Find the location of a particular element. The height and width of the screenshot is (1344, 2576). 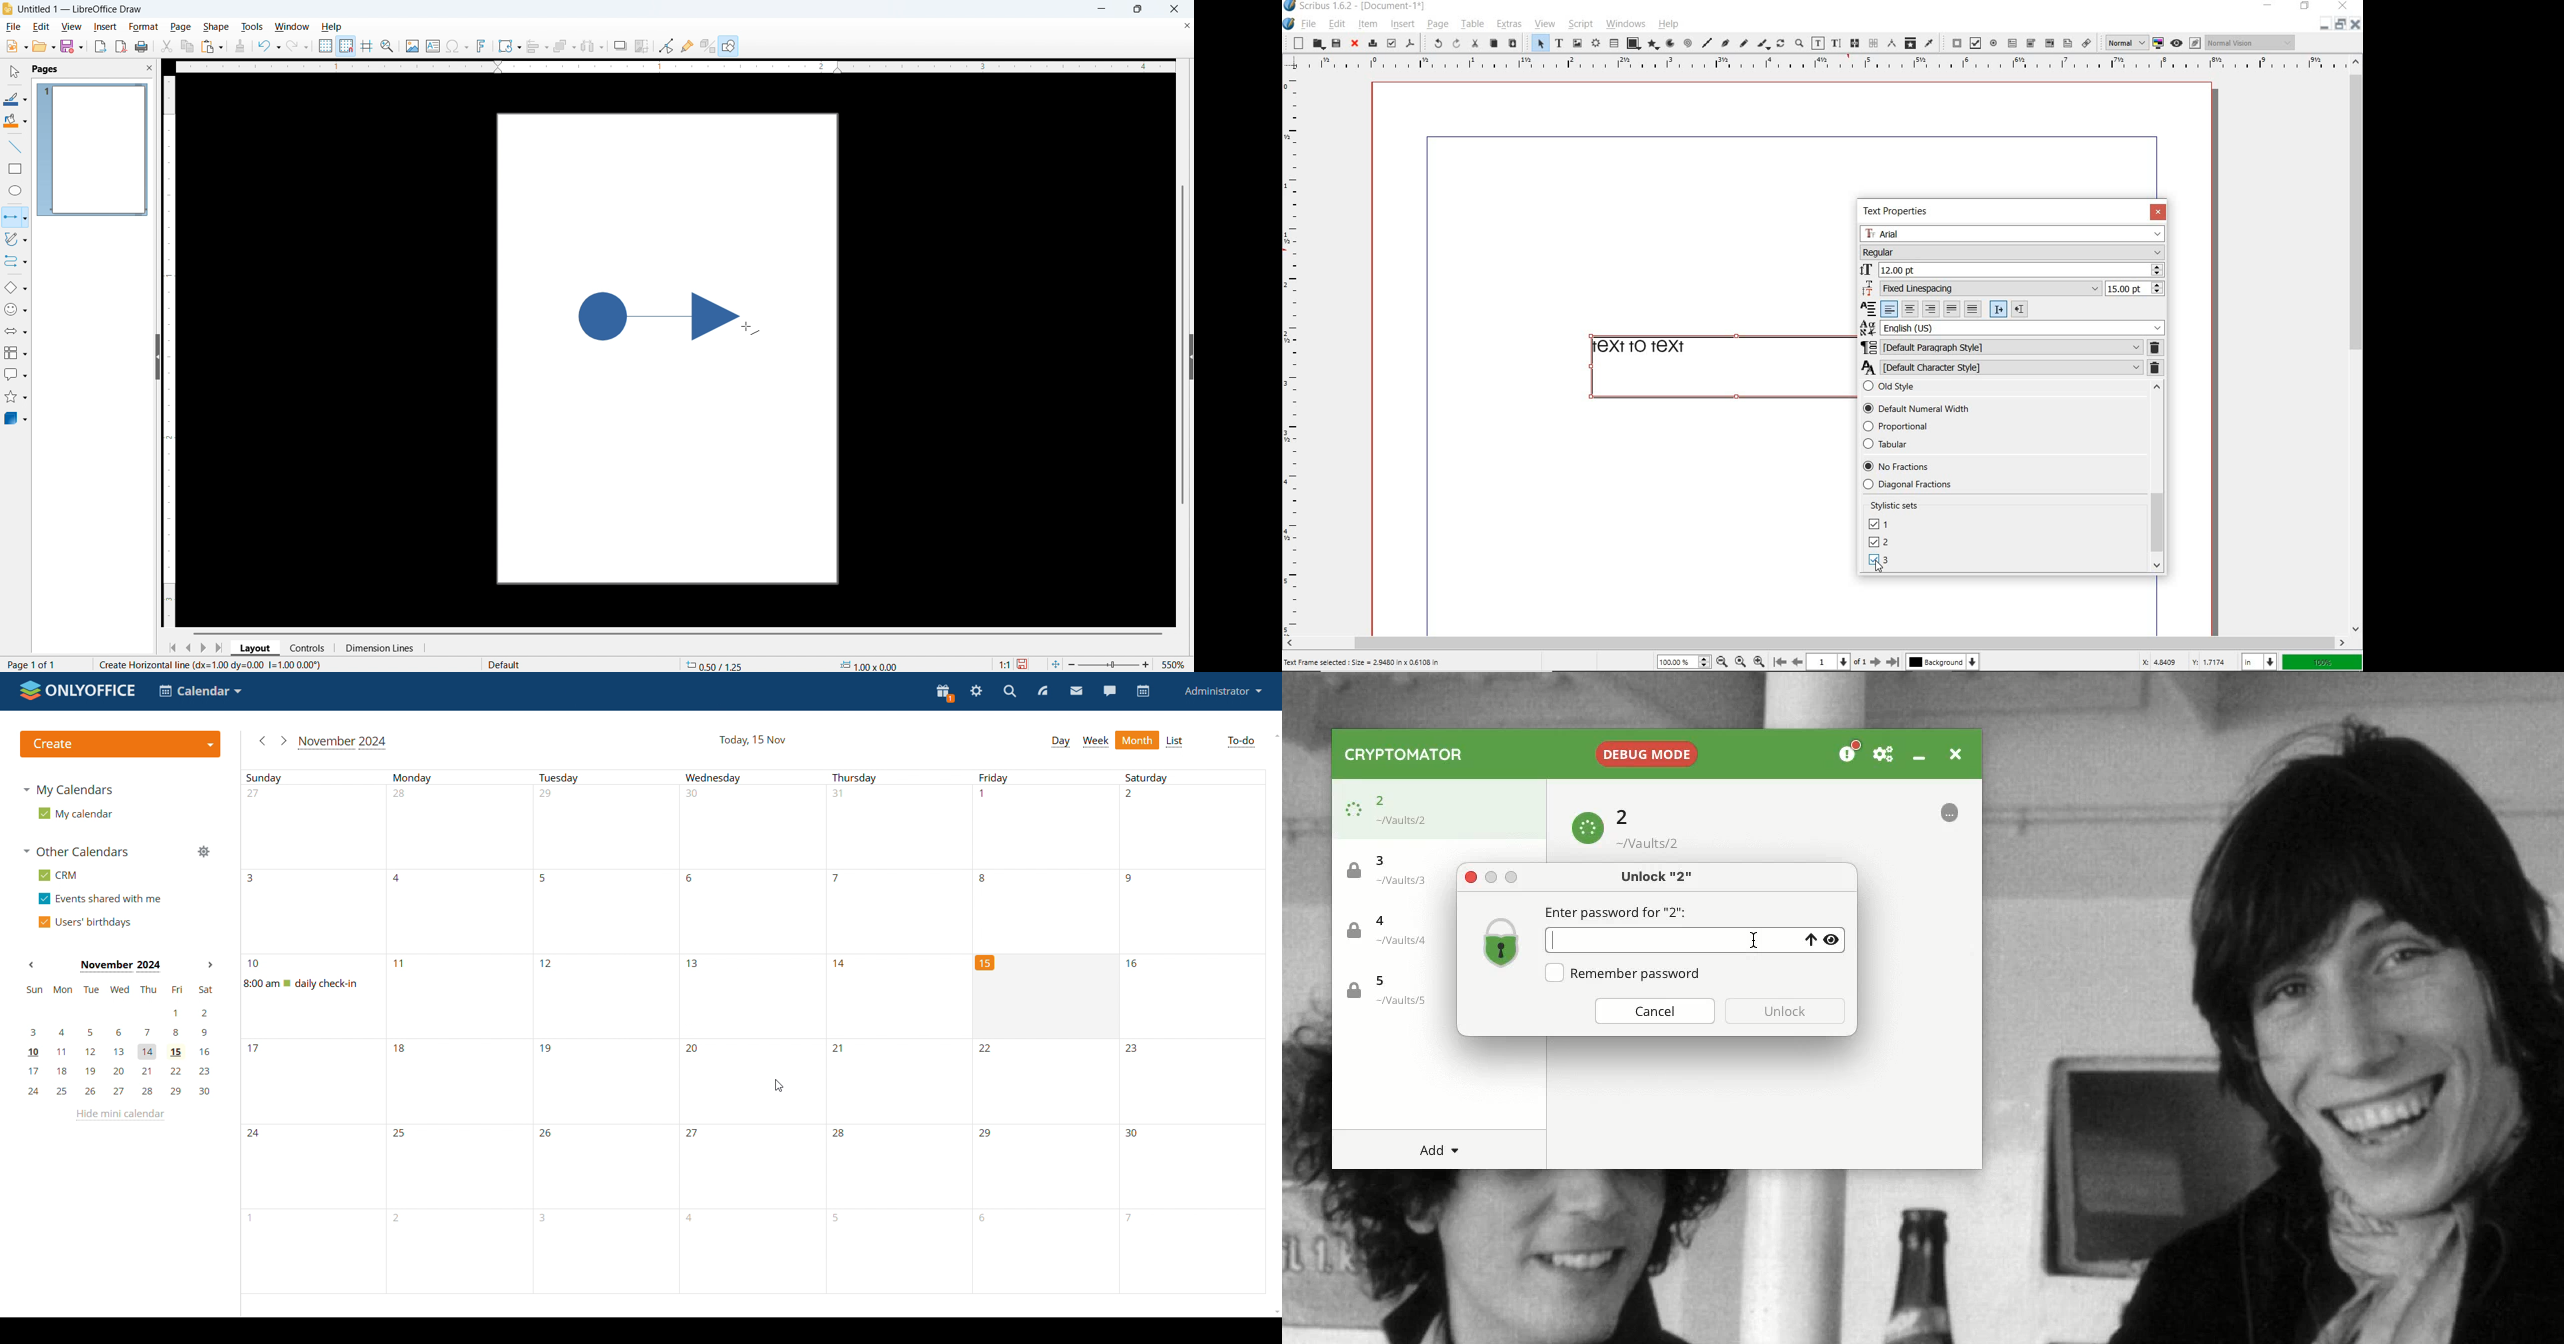

rotate item is located at coordinates (1781, 44).